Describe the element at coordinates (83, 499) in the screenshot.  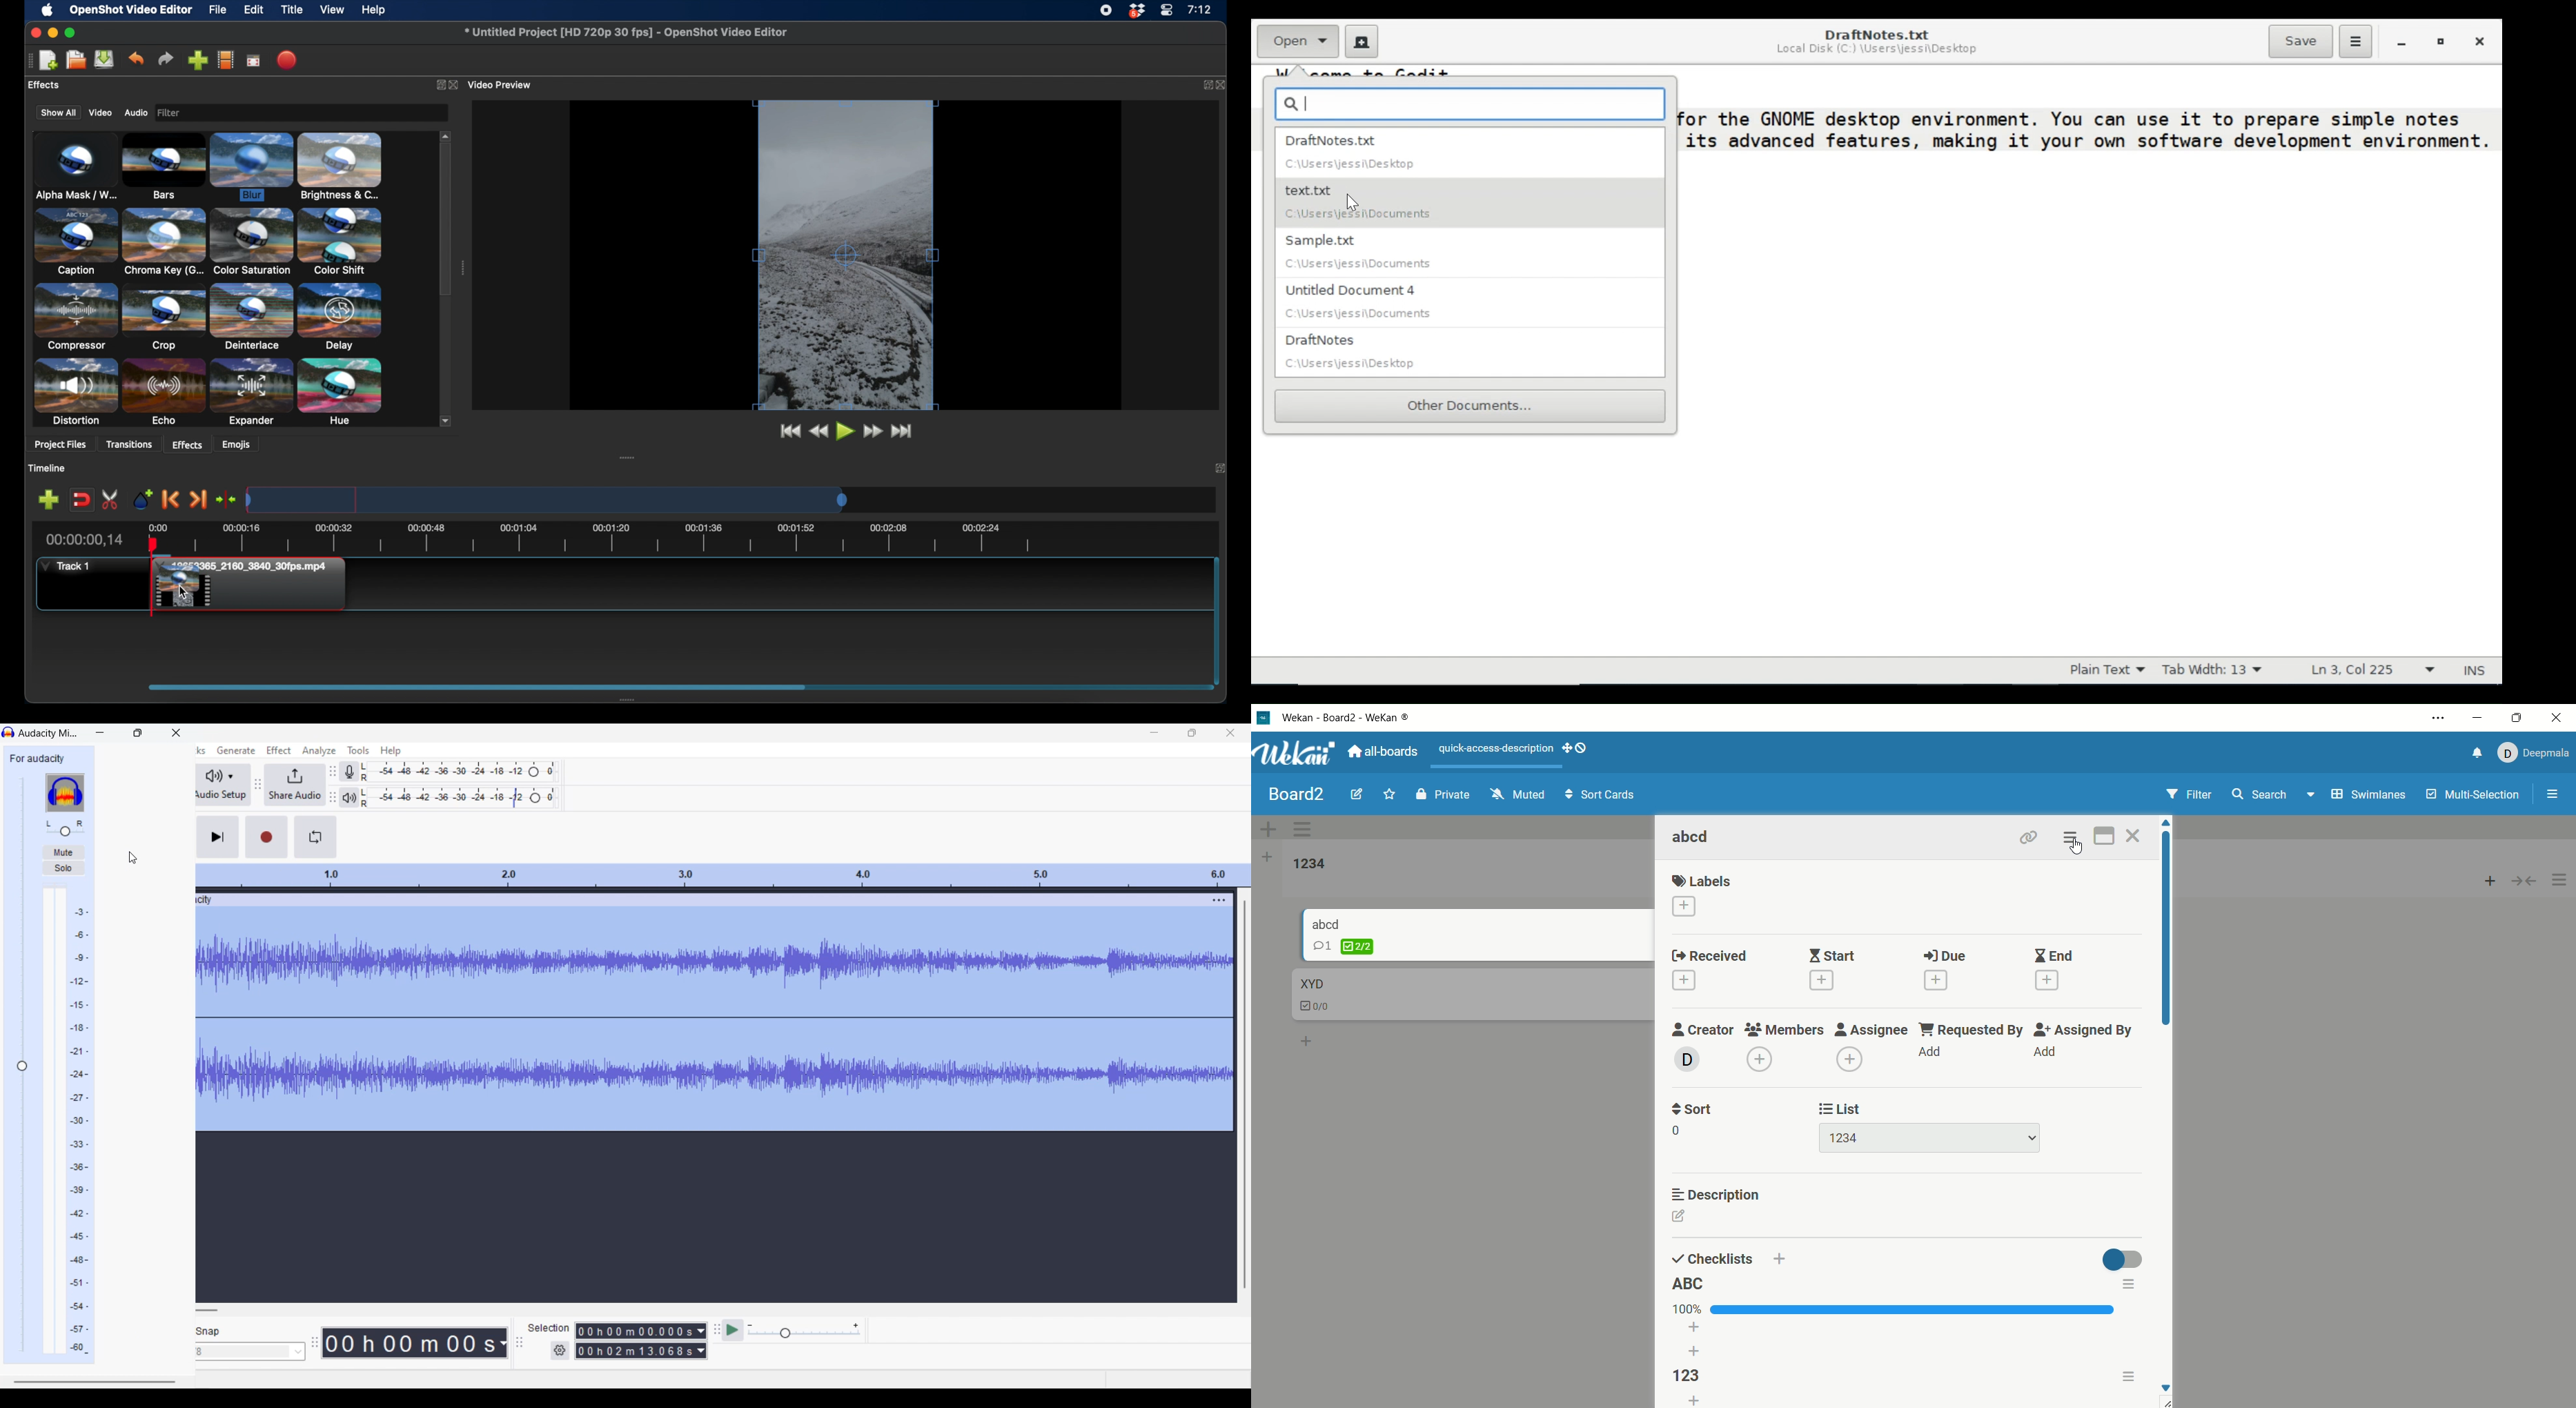
I see `disbale snapping` at that location.